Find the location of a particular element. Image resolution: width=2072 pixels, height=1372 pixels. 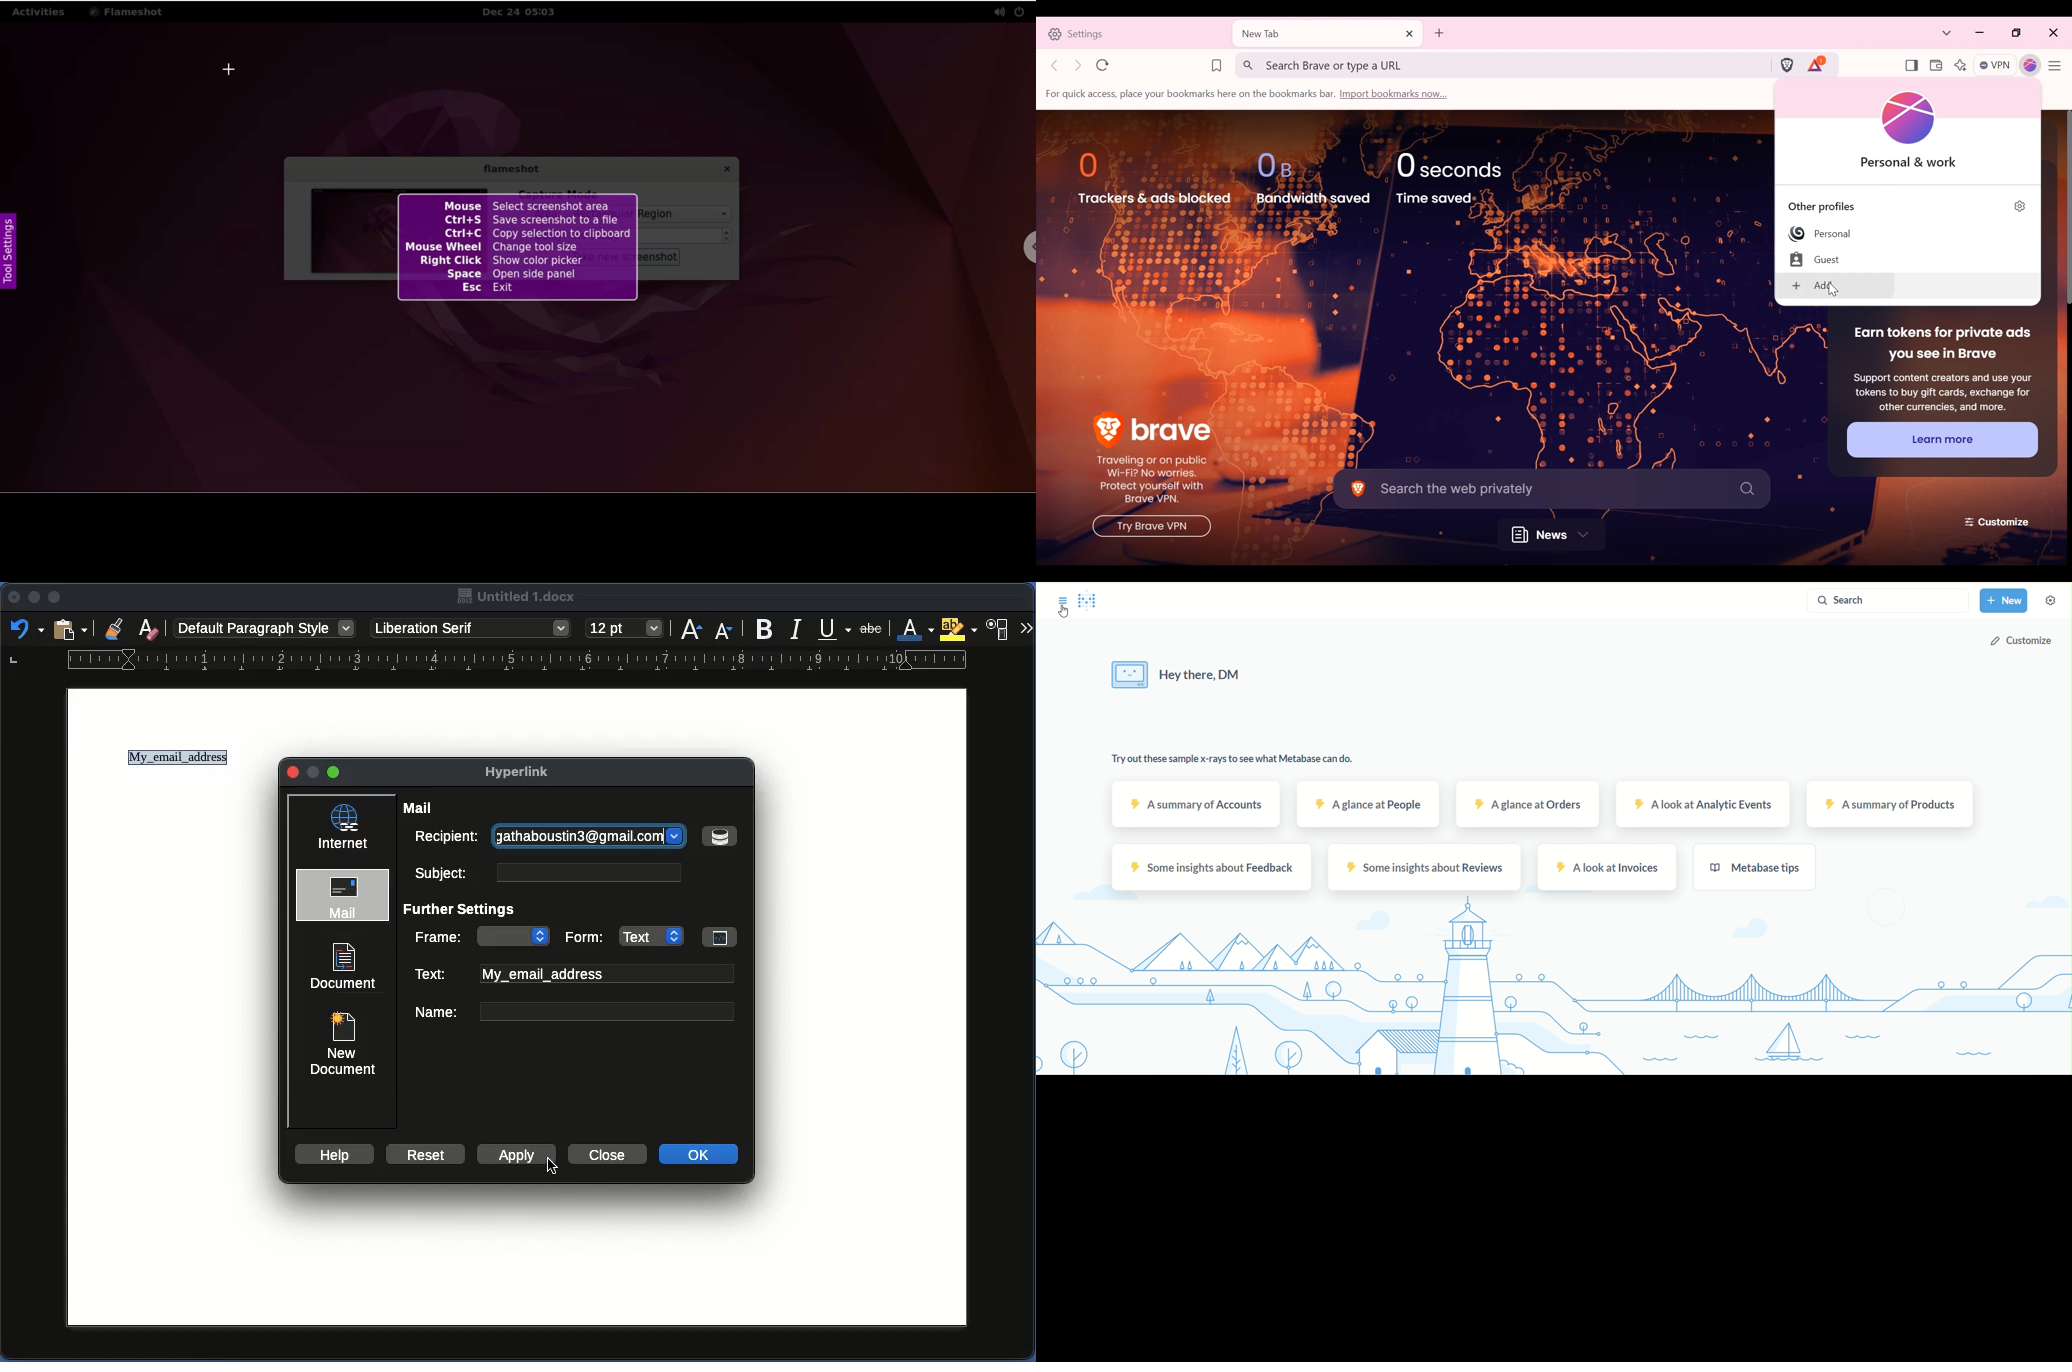

Document is located at coordinates (344, 966).